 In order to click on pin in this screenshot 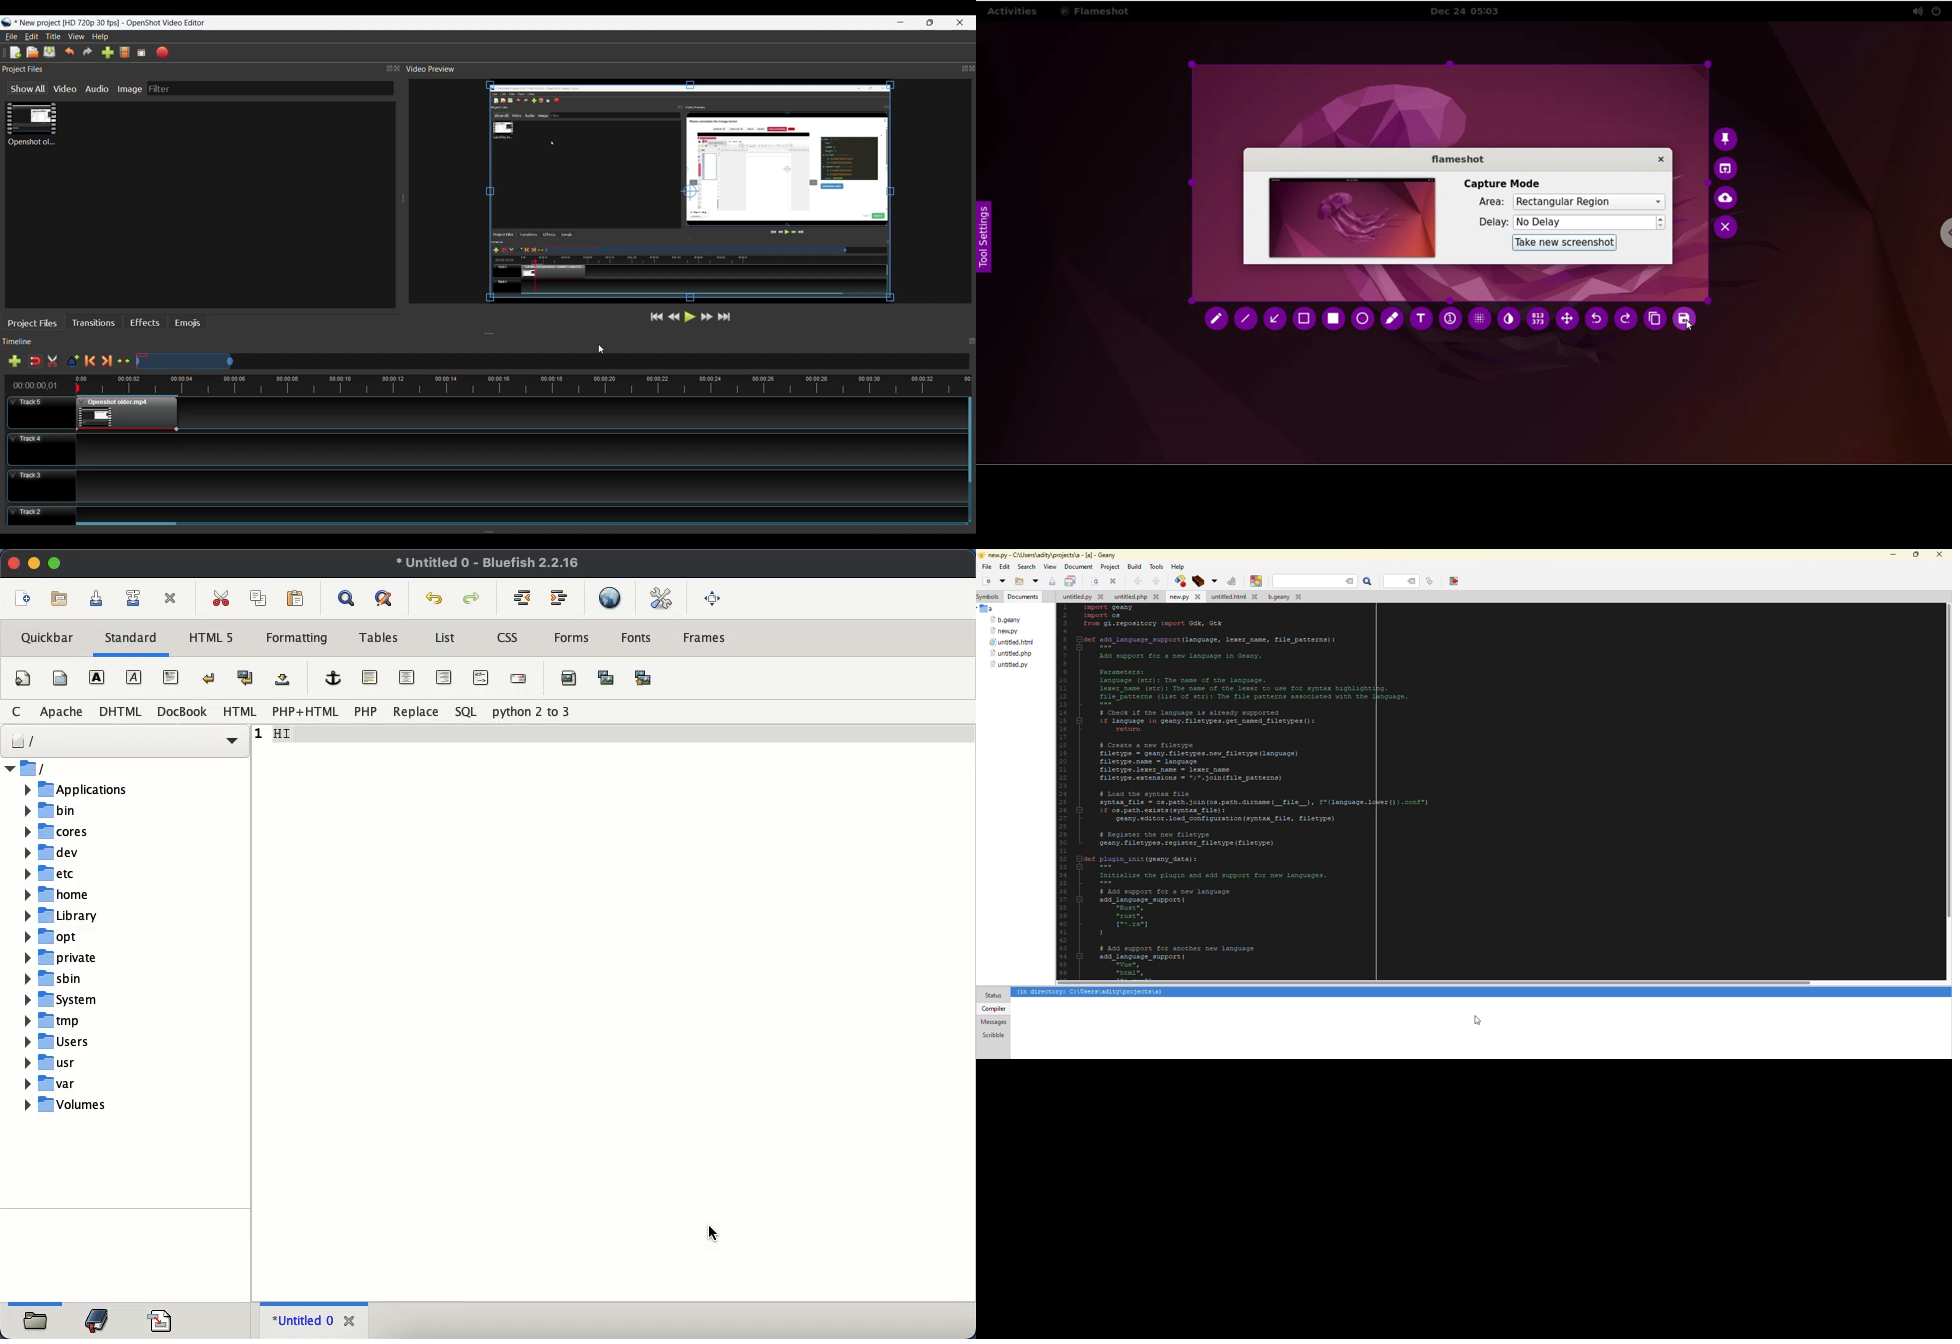, I will do `click(1729, 139)`.